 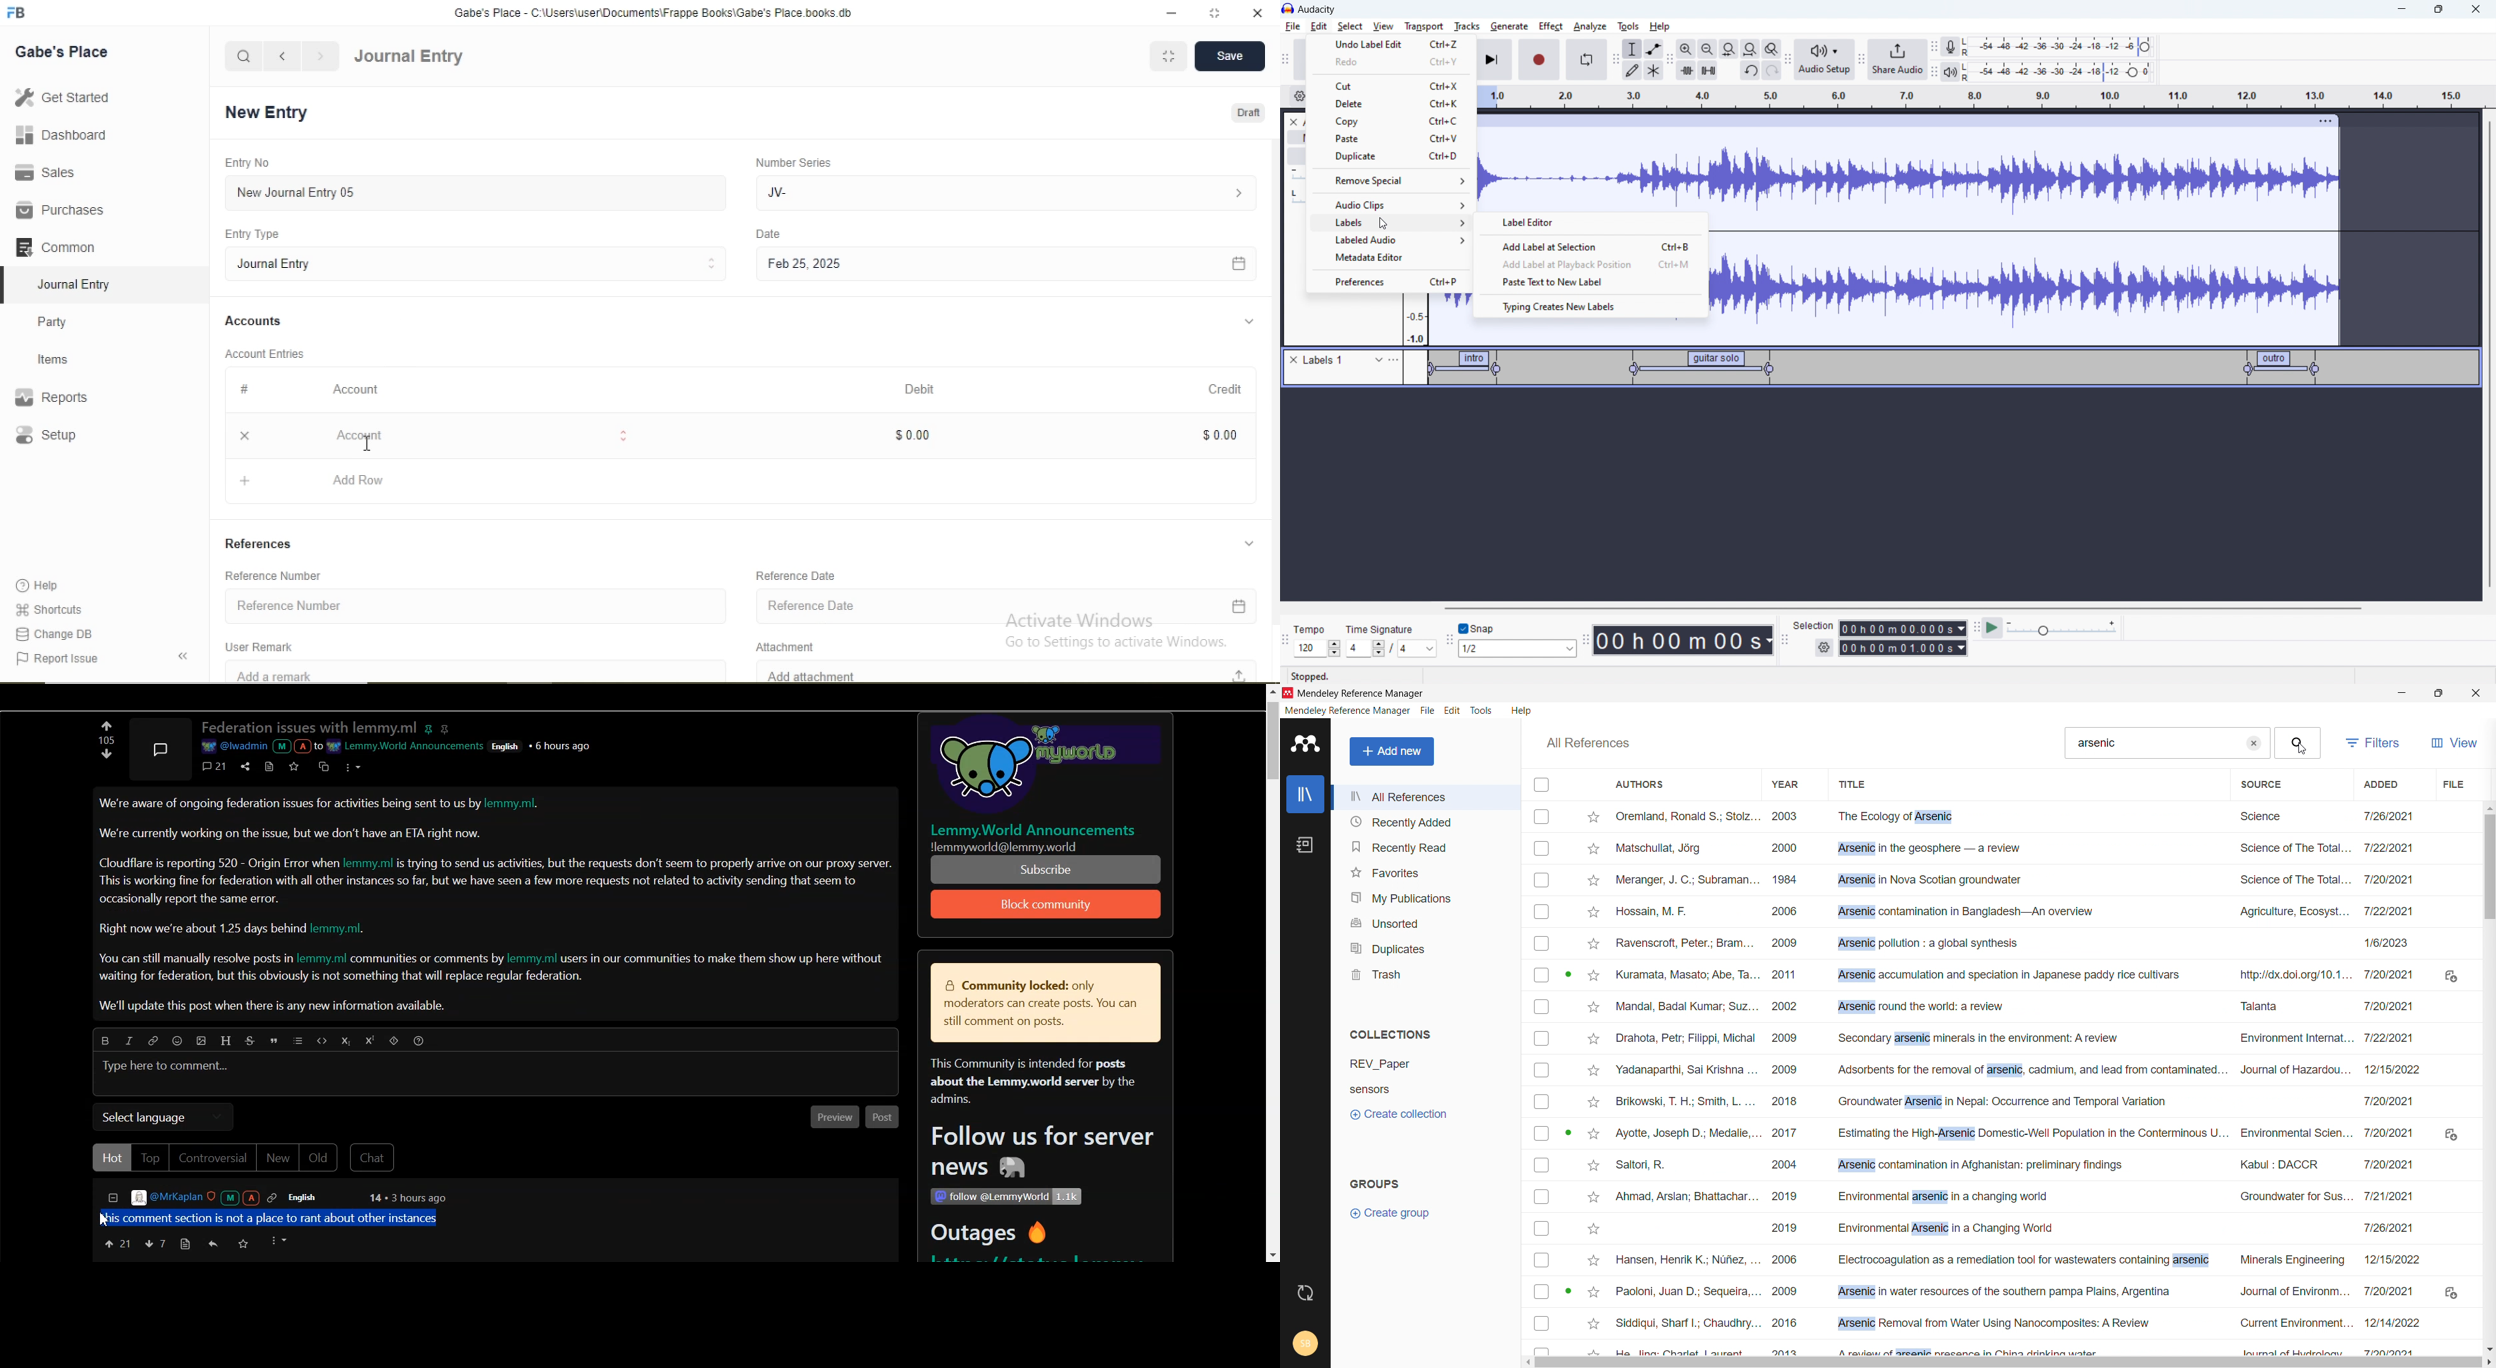 I want to click on Entry Type, so click(x=254, y=234).